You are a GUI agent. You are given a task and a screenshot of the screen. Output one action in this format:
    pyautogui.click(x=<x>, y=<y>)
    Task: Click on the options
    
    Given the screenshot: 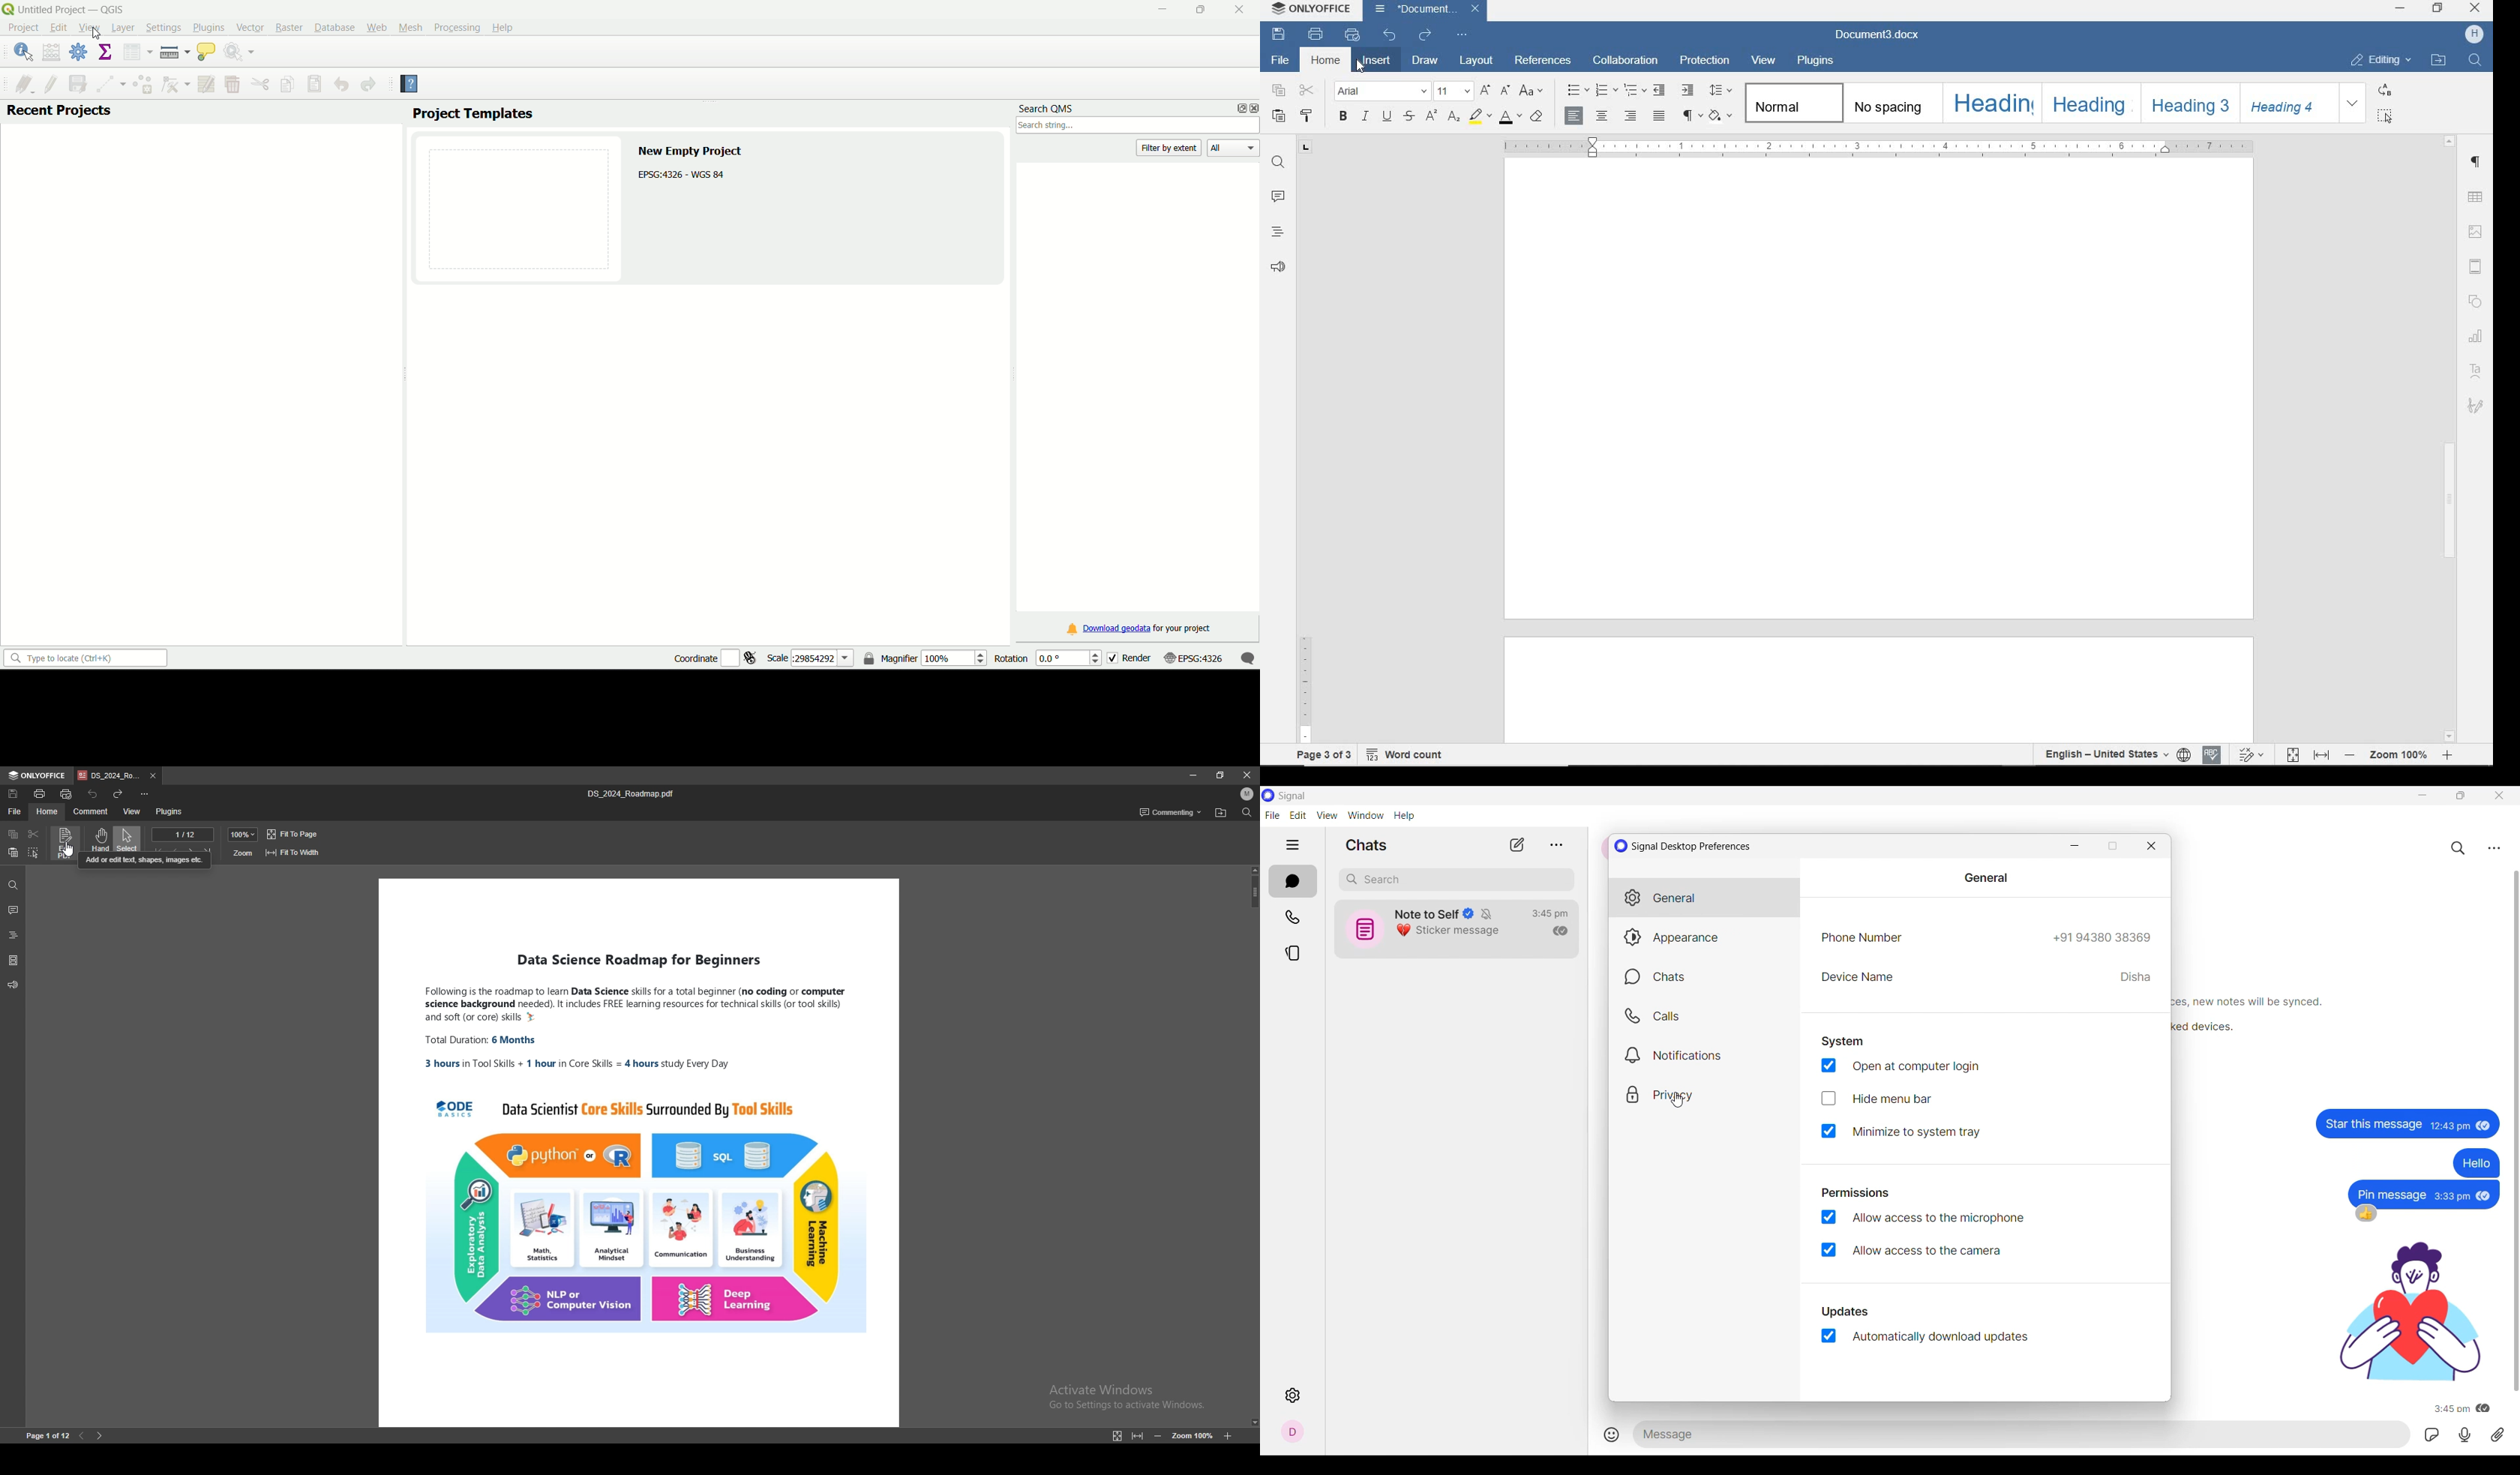 What is the action you would take?
    pyautogui.click(x=1237, y=108)
    